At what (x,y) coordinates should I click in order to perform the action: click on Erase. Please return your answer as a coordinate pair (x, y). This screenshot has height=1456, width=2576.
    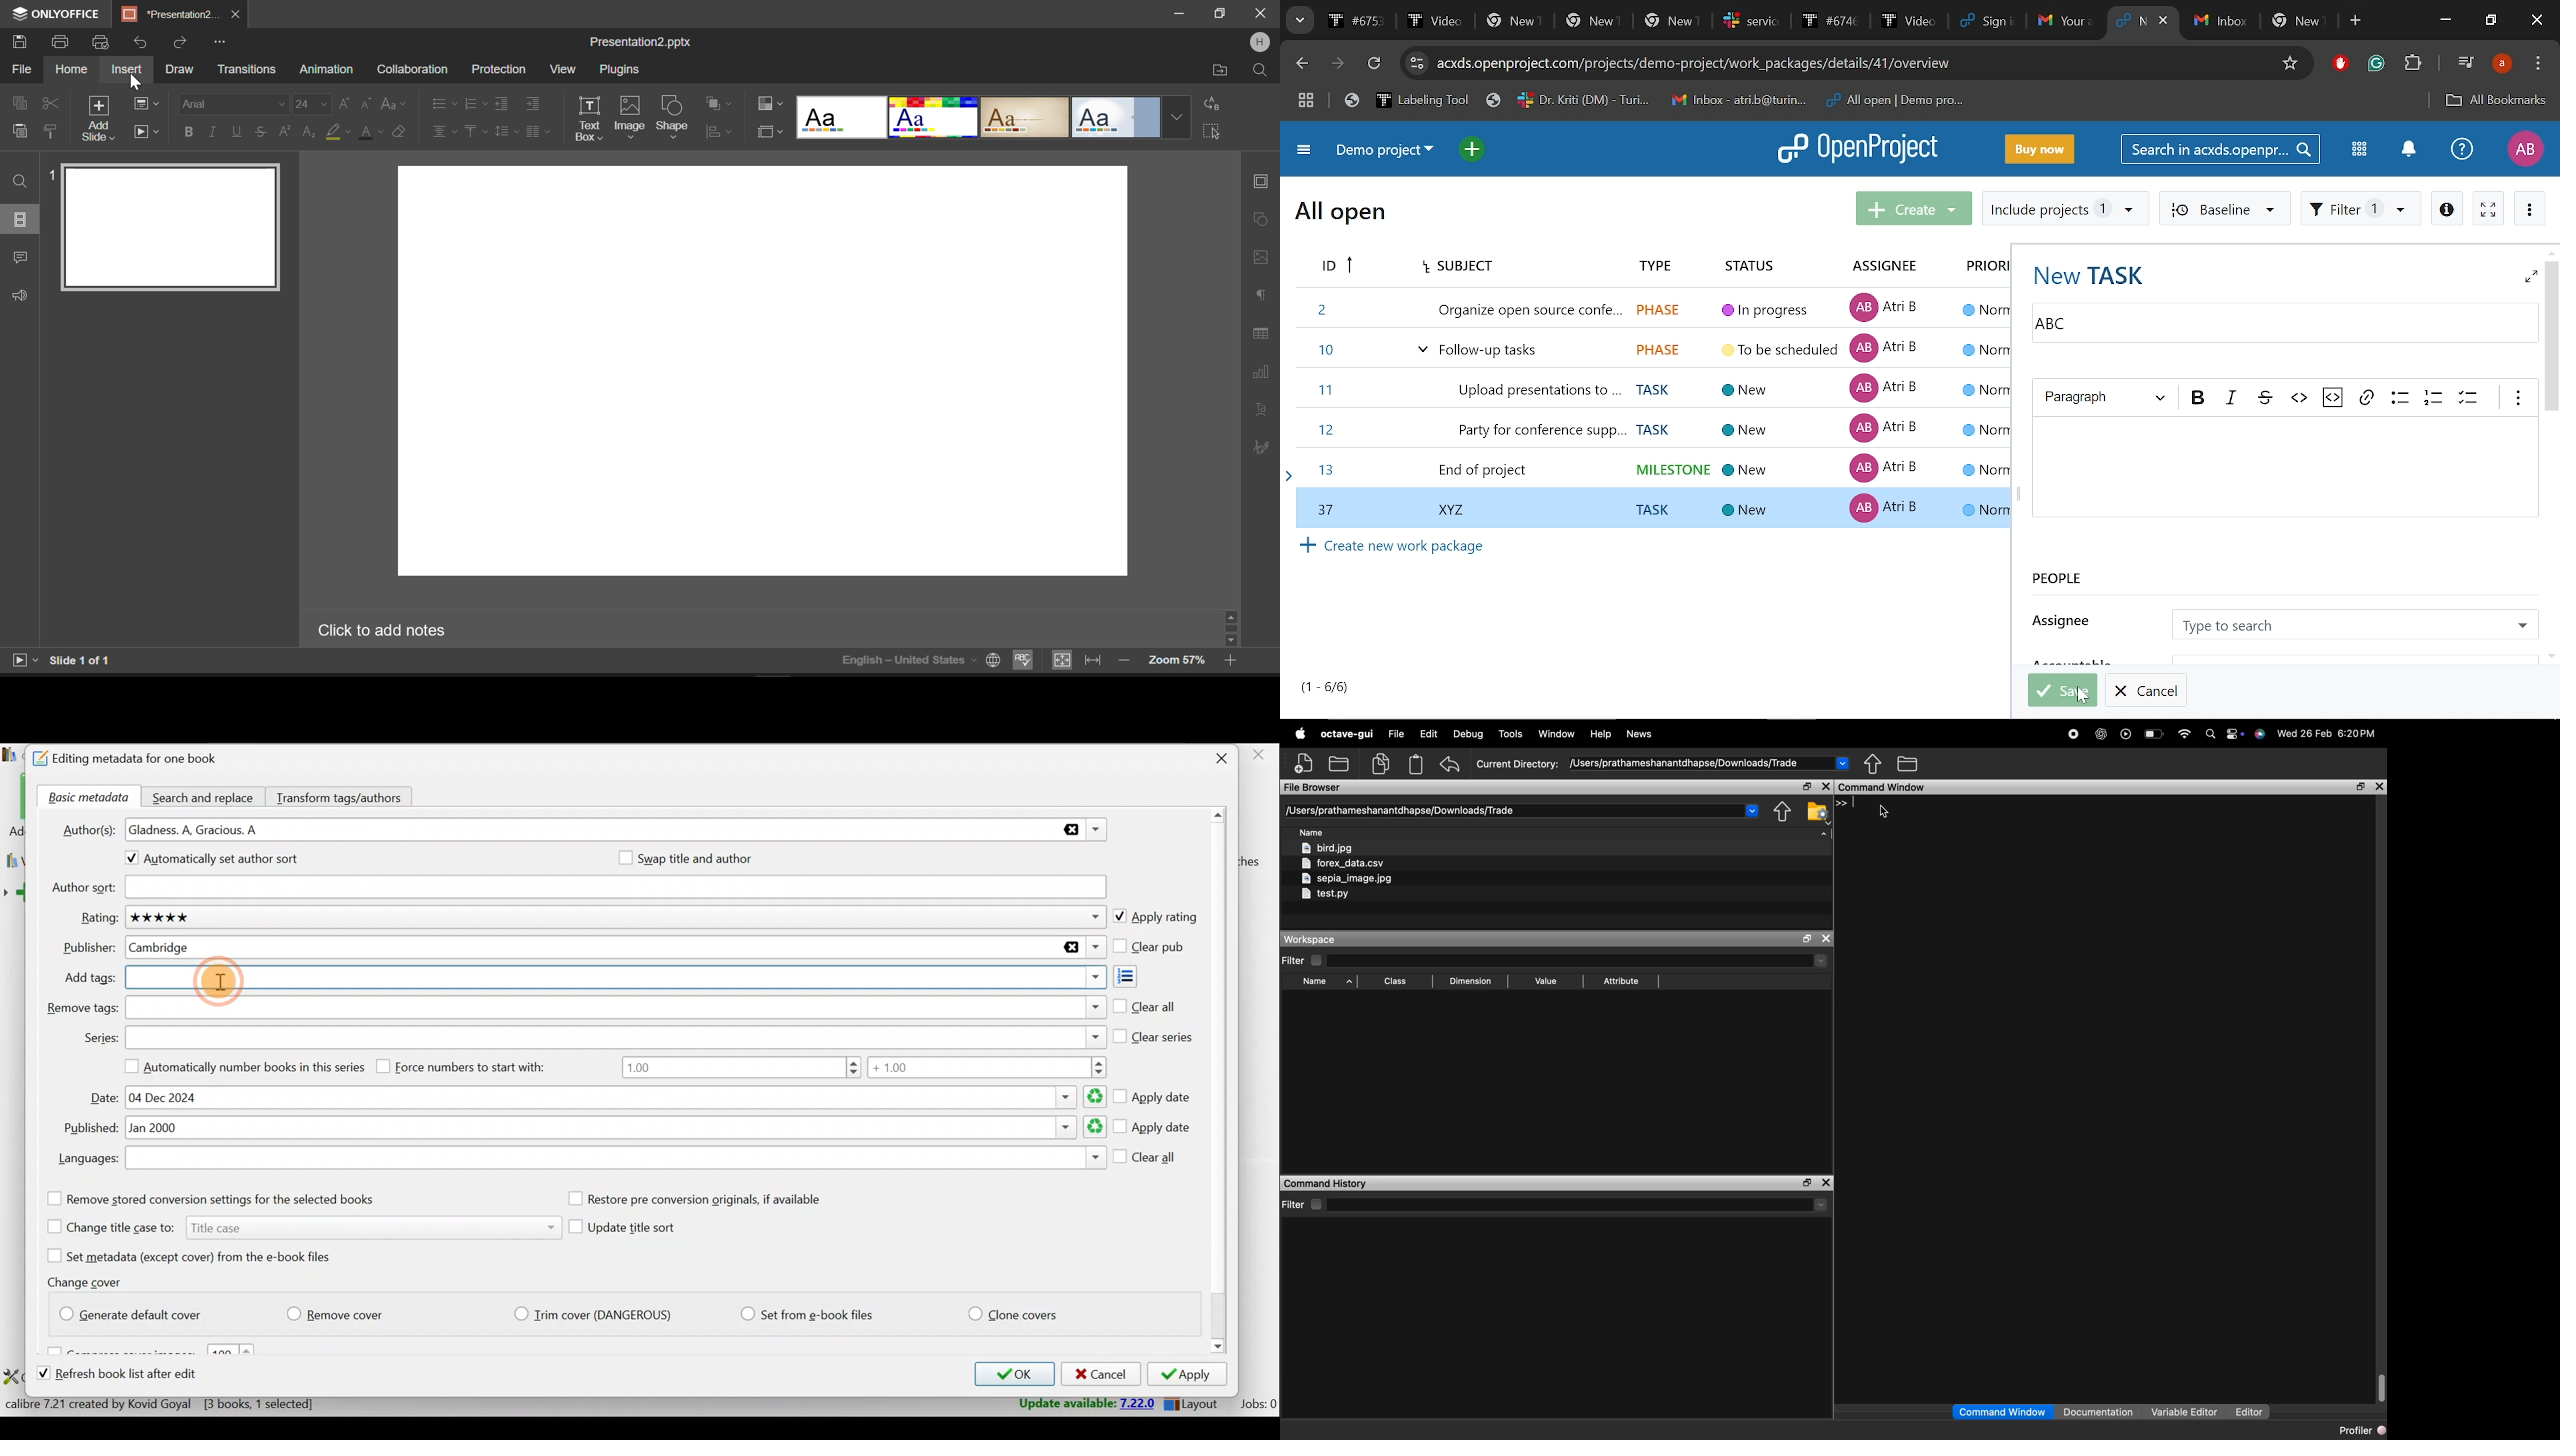
    Looking at the image, I should click on (400, 131).